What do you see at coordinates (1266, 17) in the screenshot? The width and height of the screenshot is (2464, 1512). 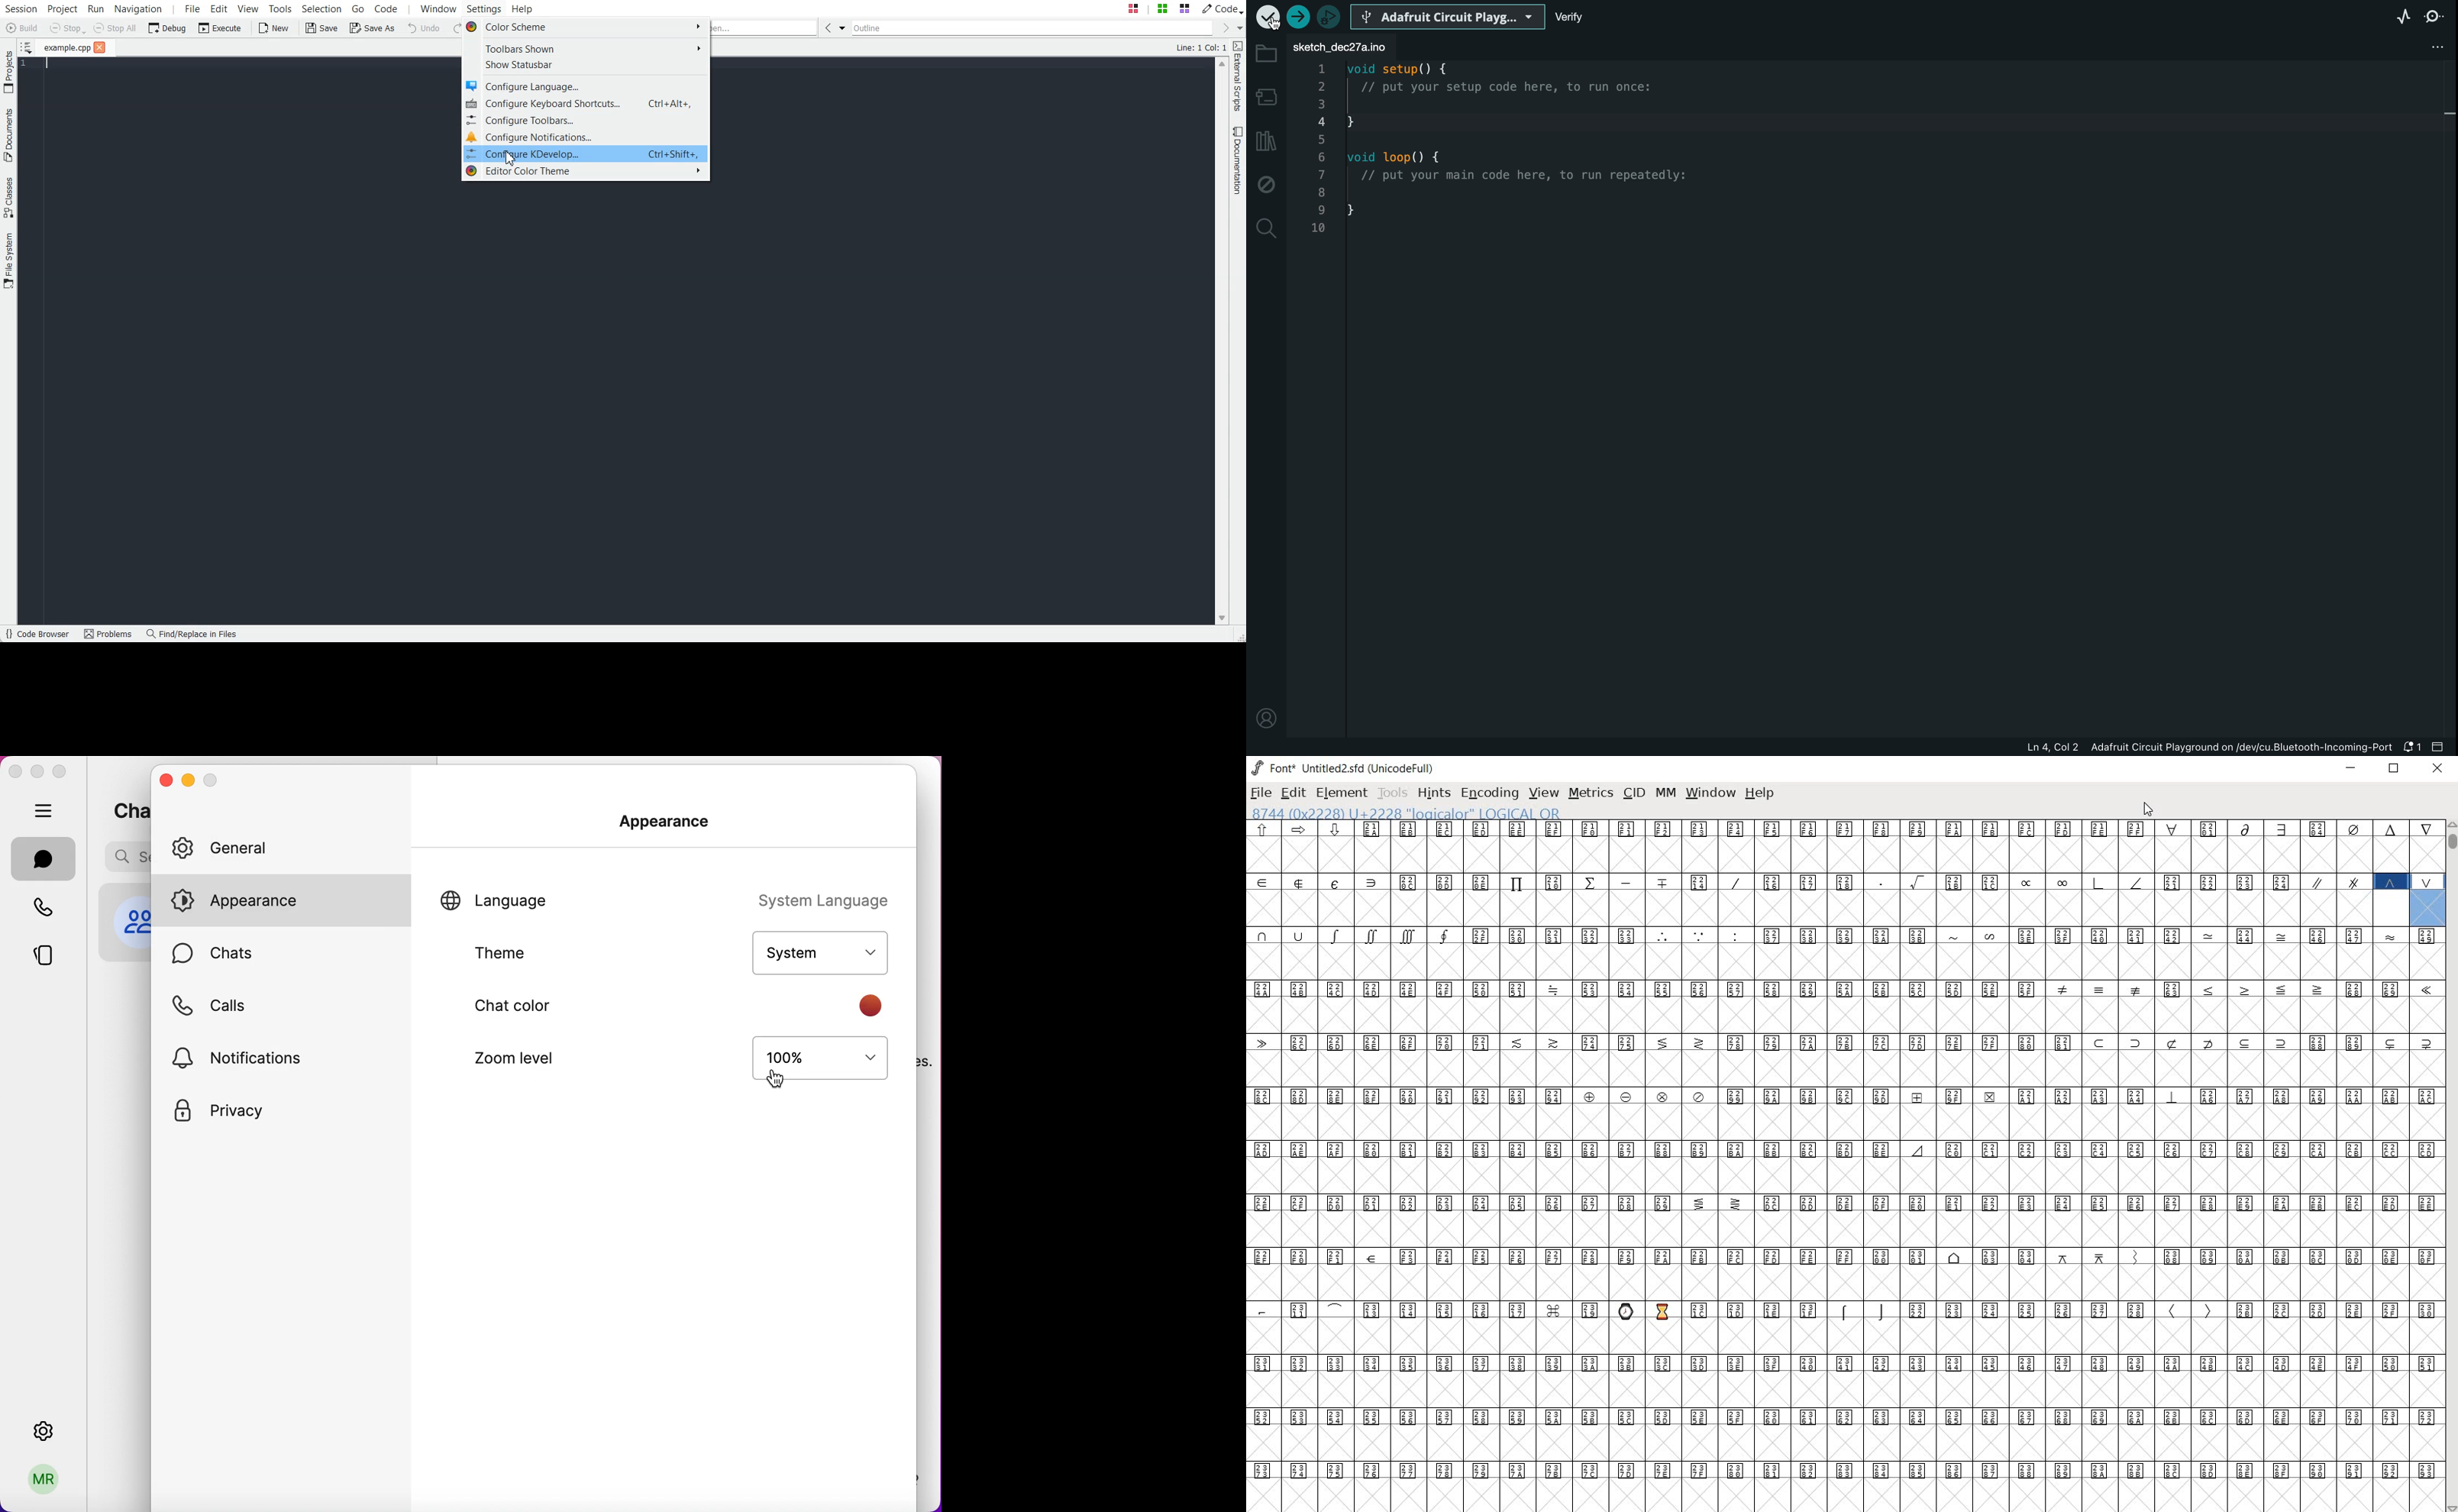 I see `verify` at bounding box center [1266, 17].